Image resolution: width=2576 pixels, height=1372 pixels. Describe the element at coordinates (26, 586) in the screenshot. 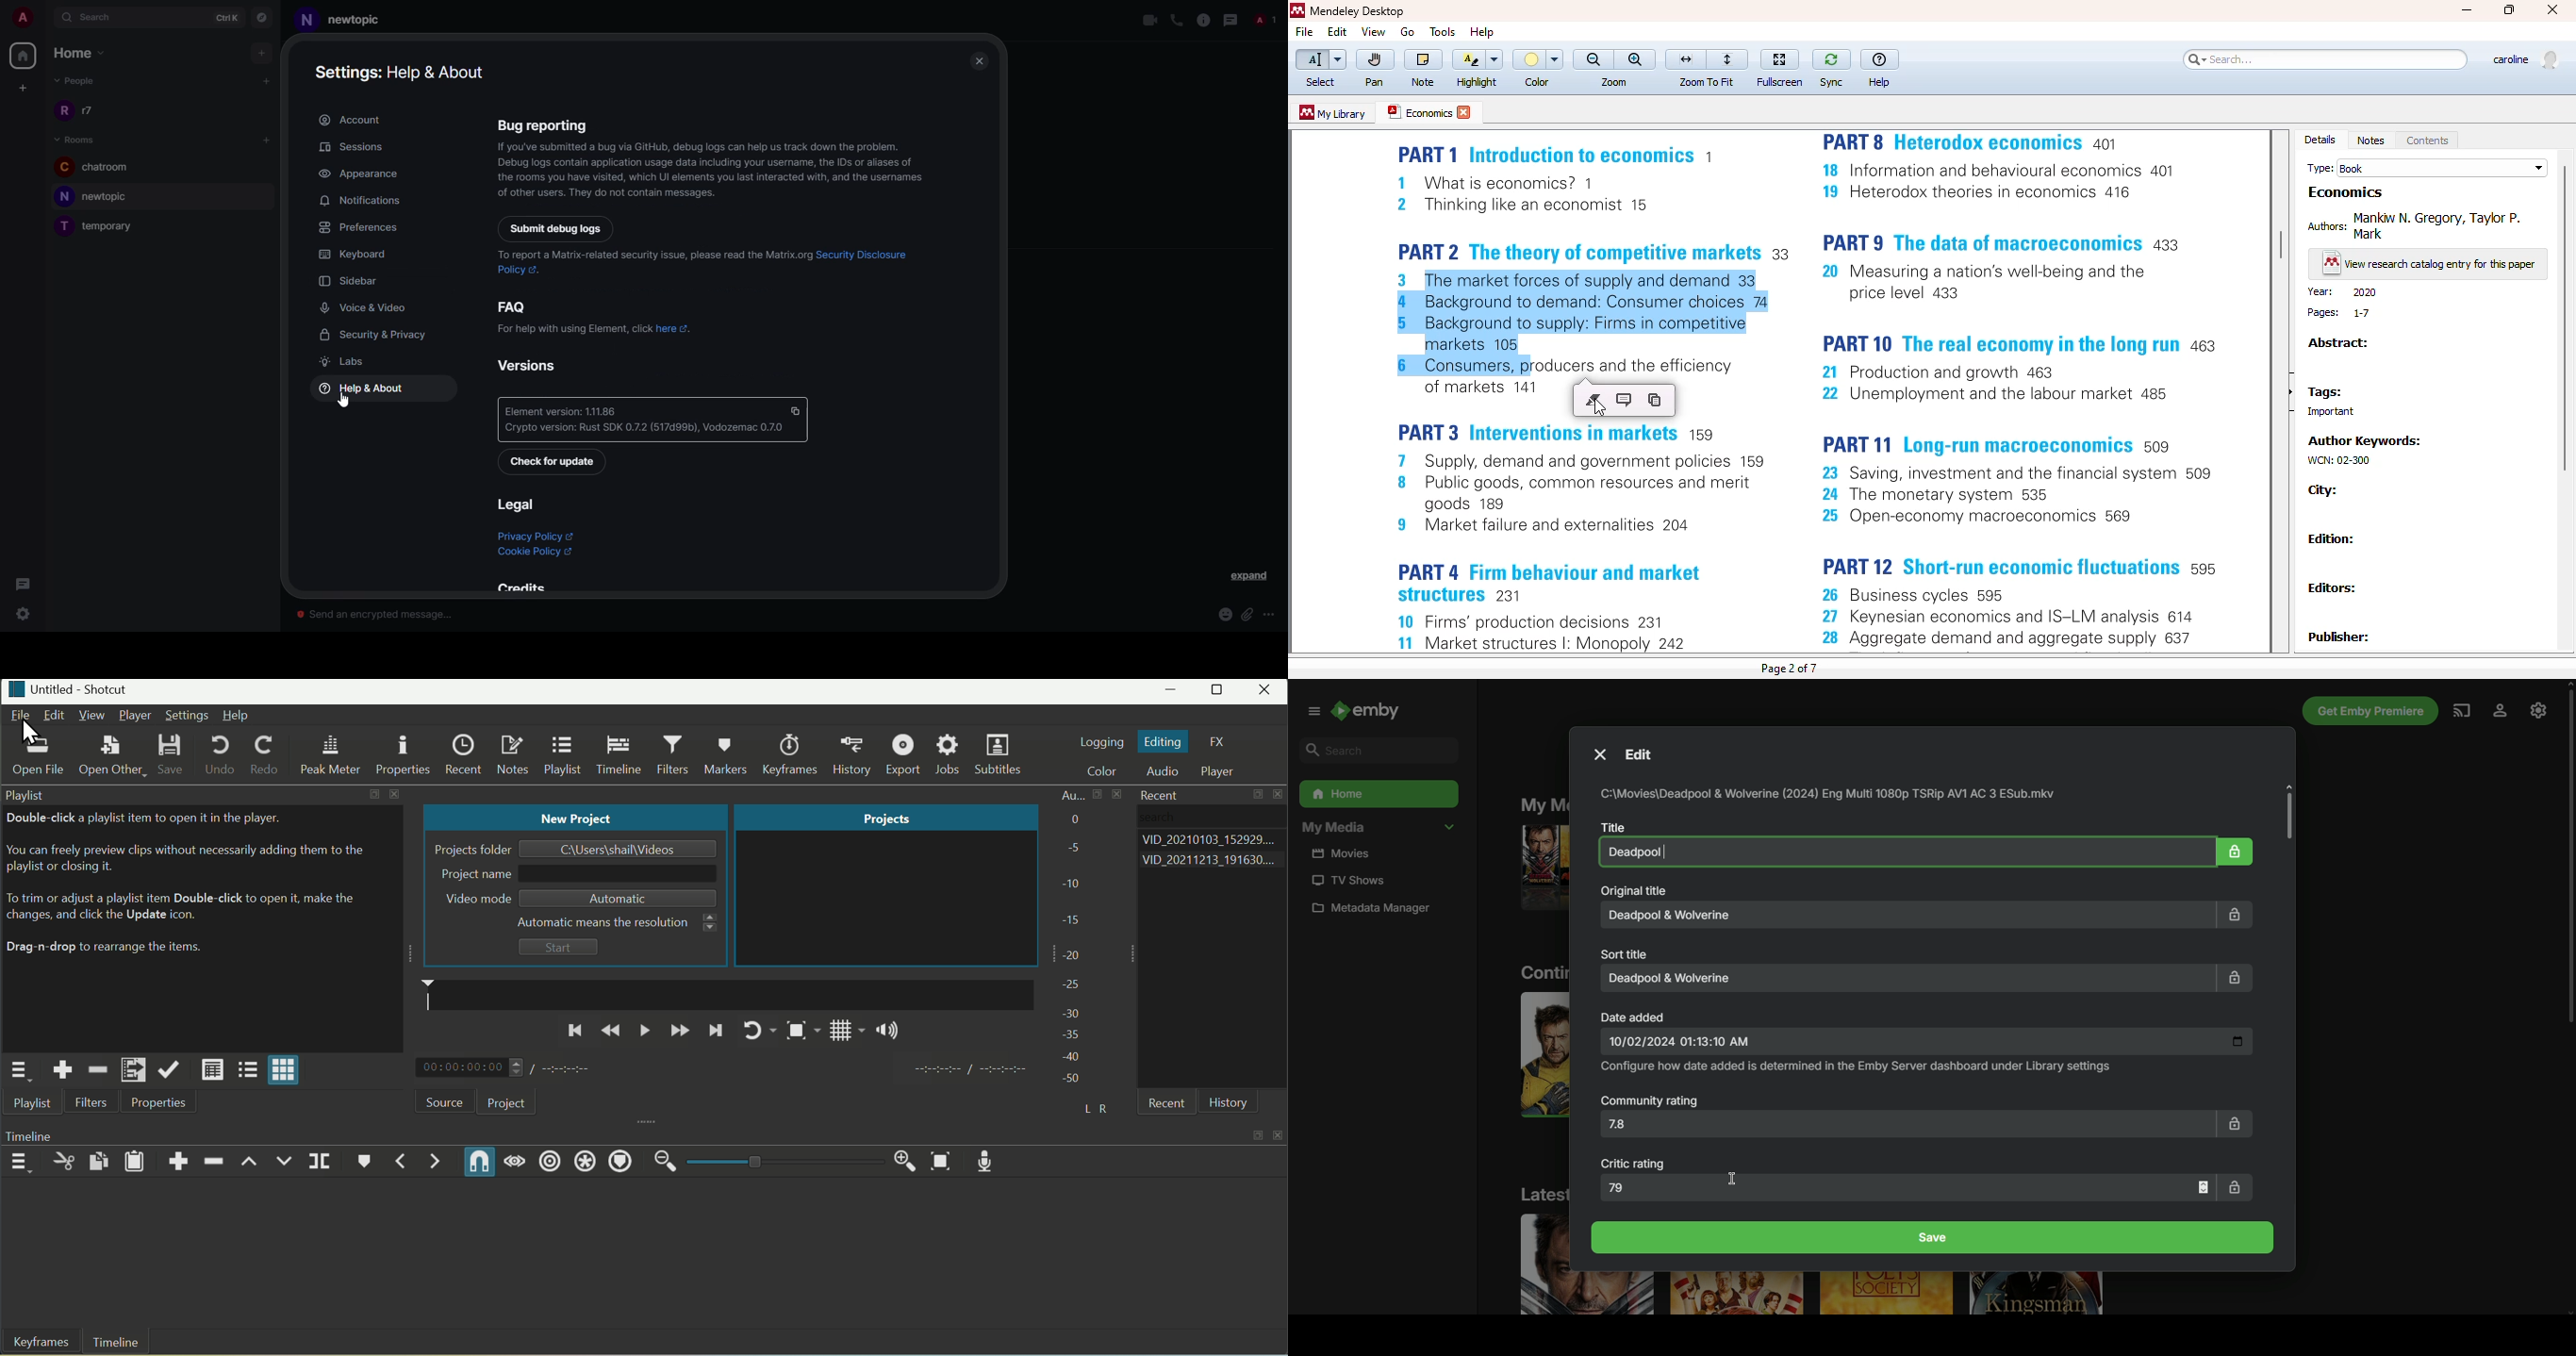

I see `comment` at that location.